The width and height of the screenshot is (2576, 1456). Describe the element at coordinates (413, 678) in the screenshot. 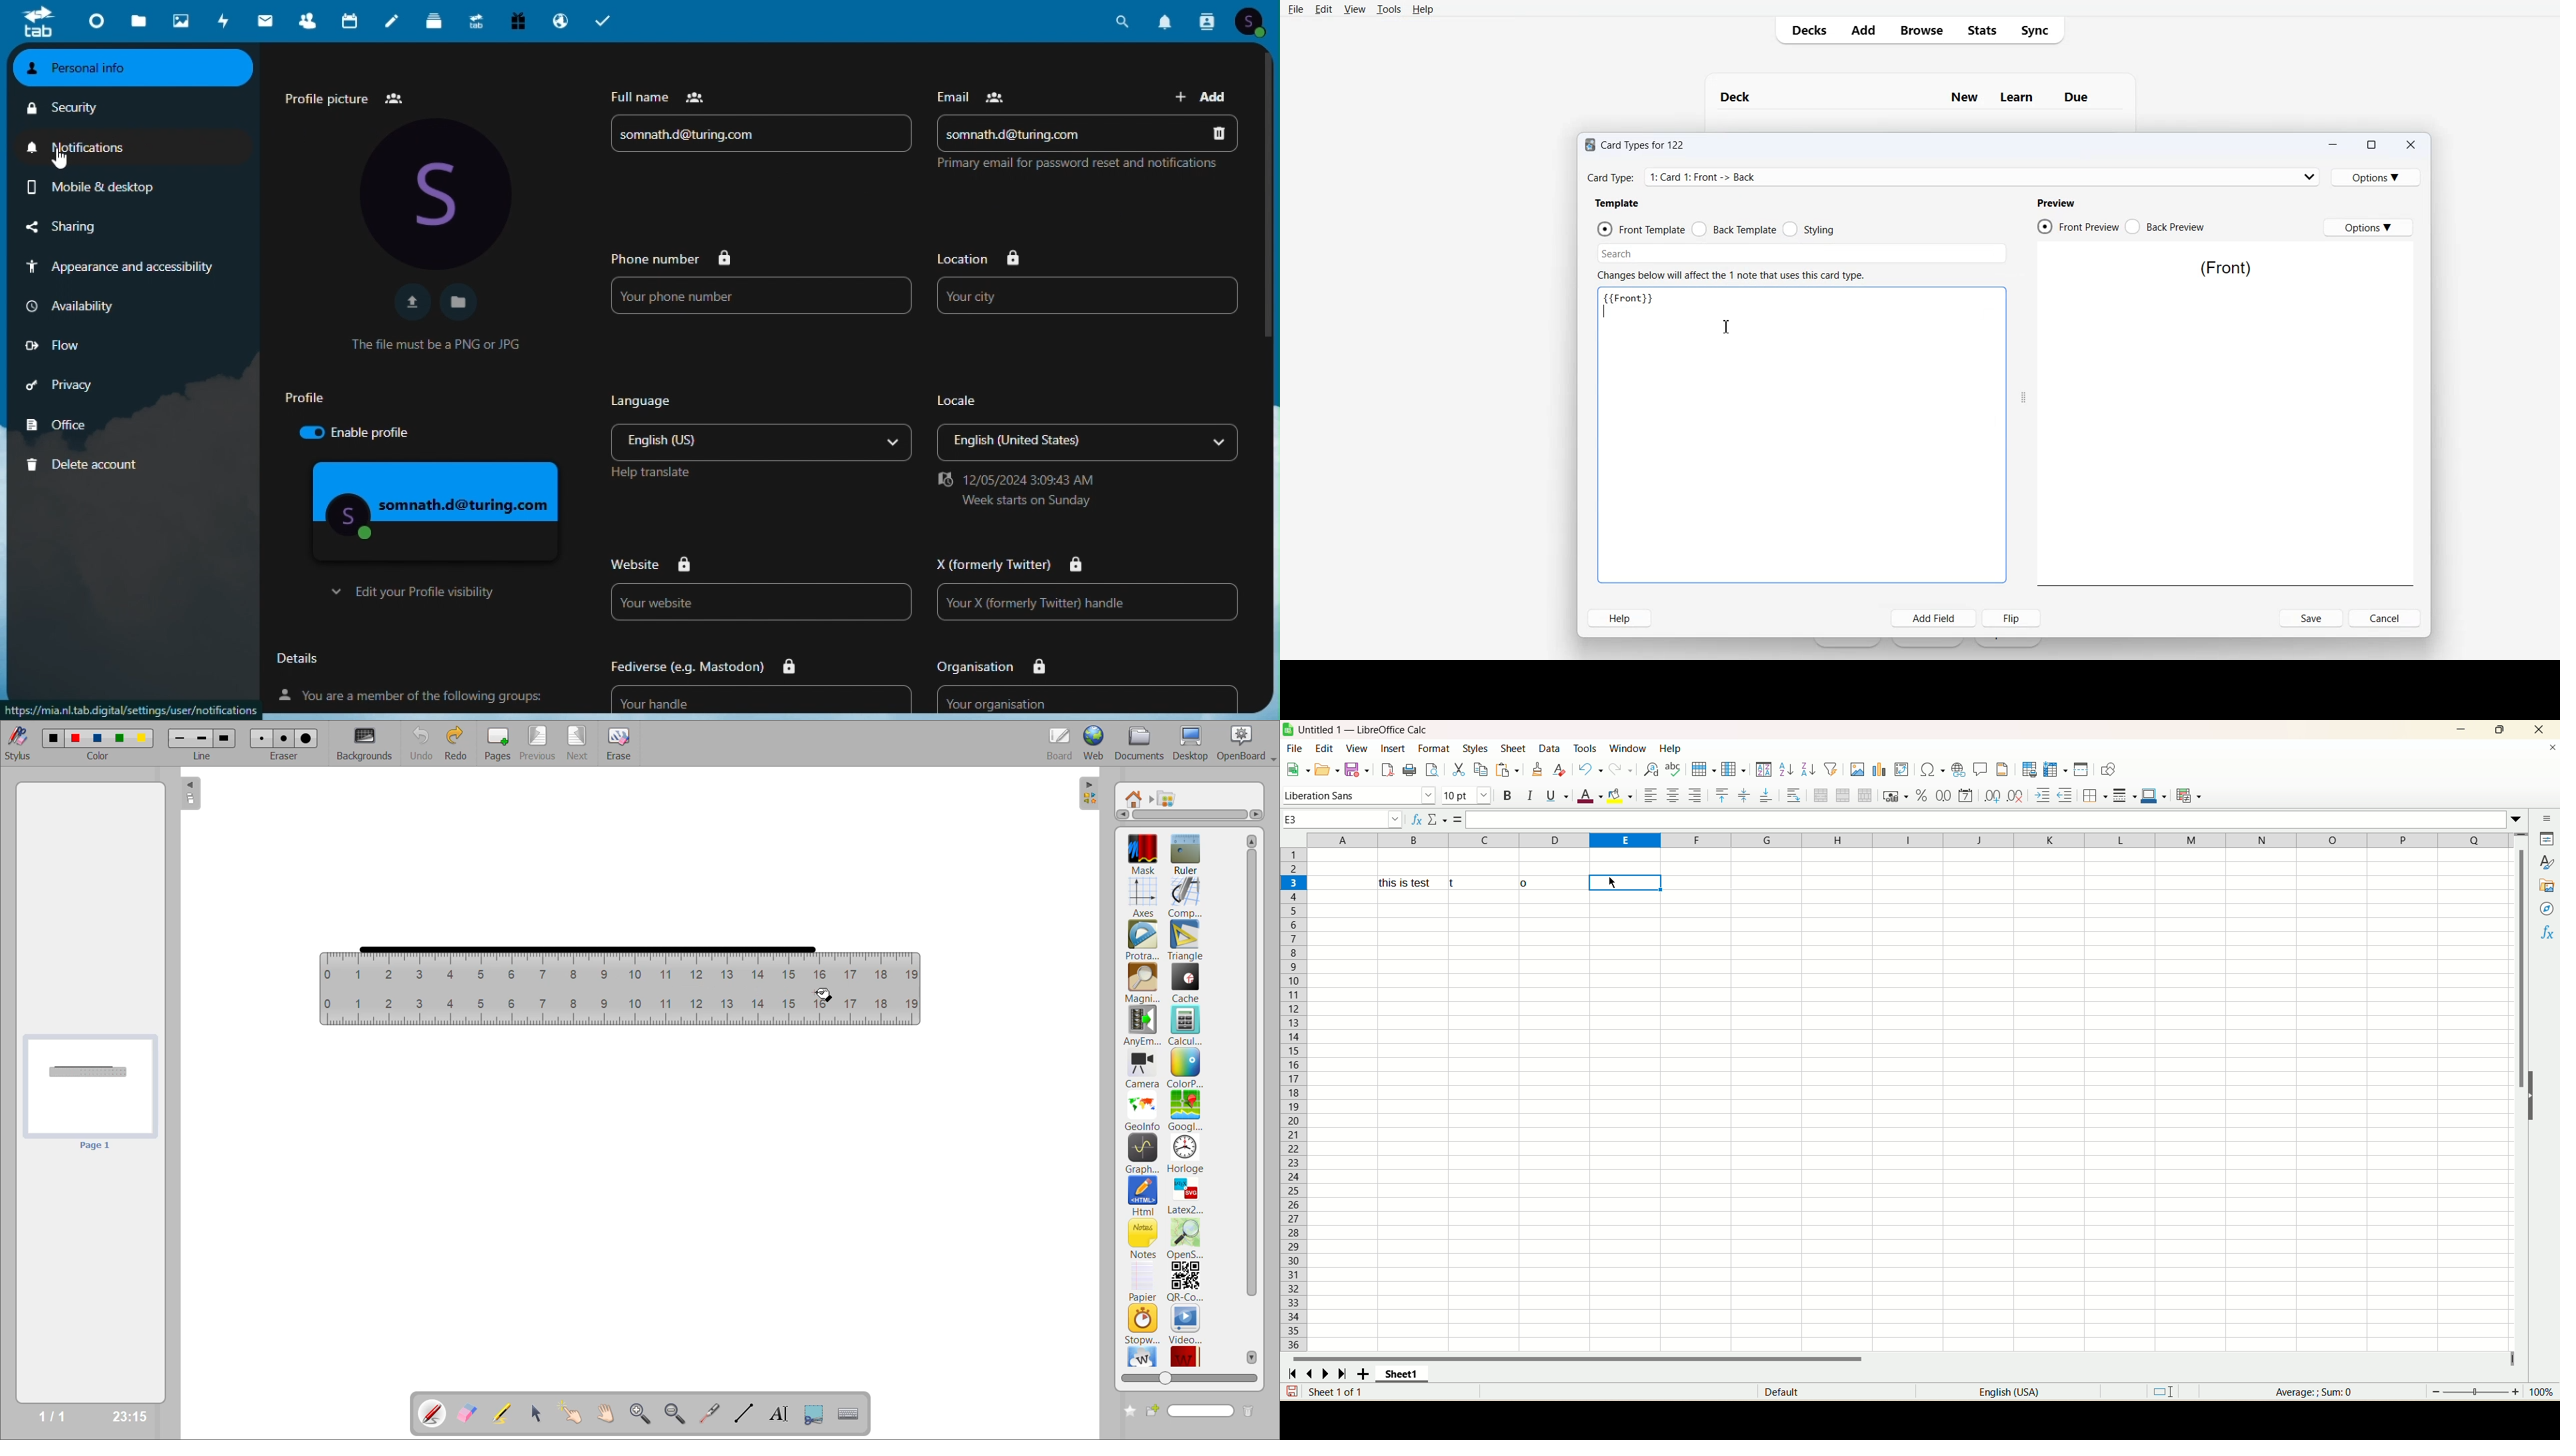

I see `Details` at that location.